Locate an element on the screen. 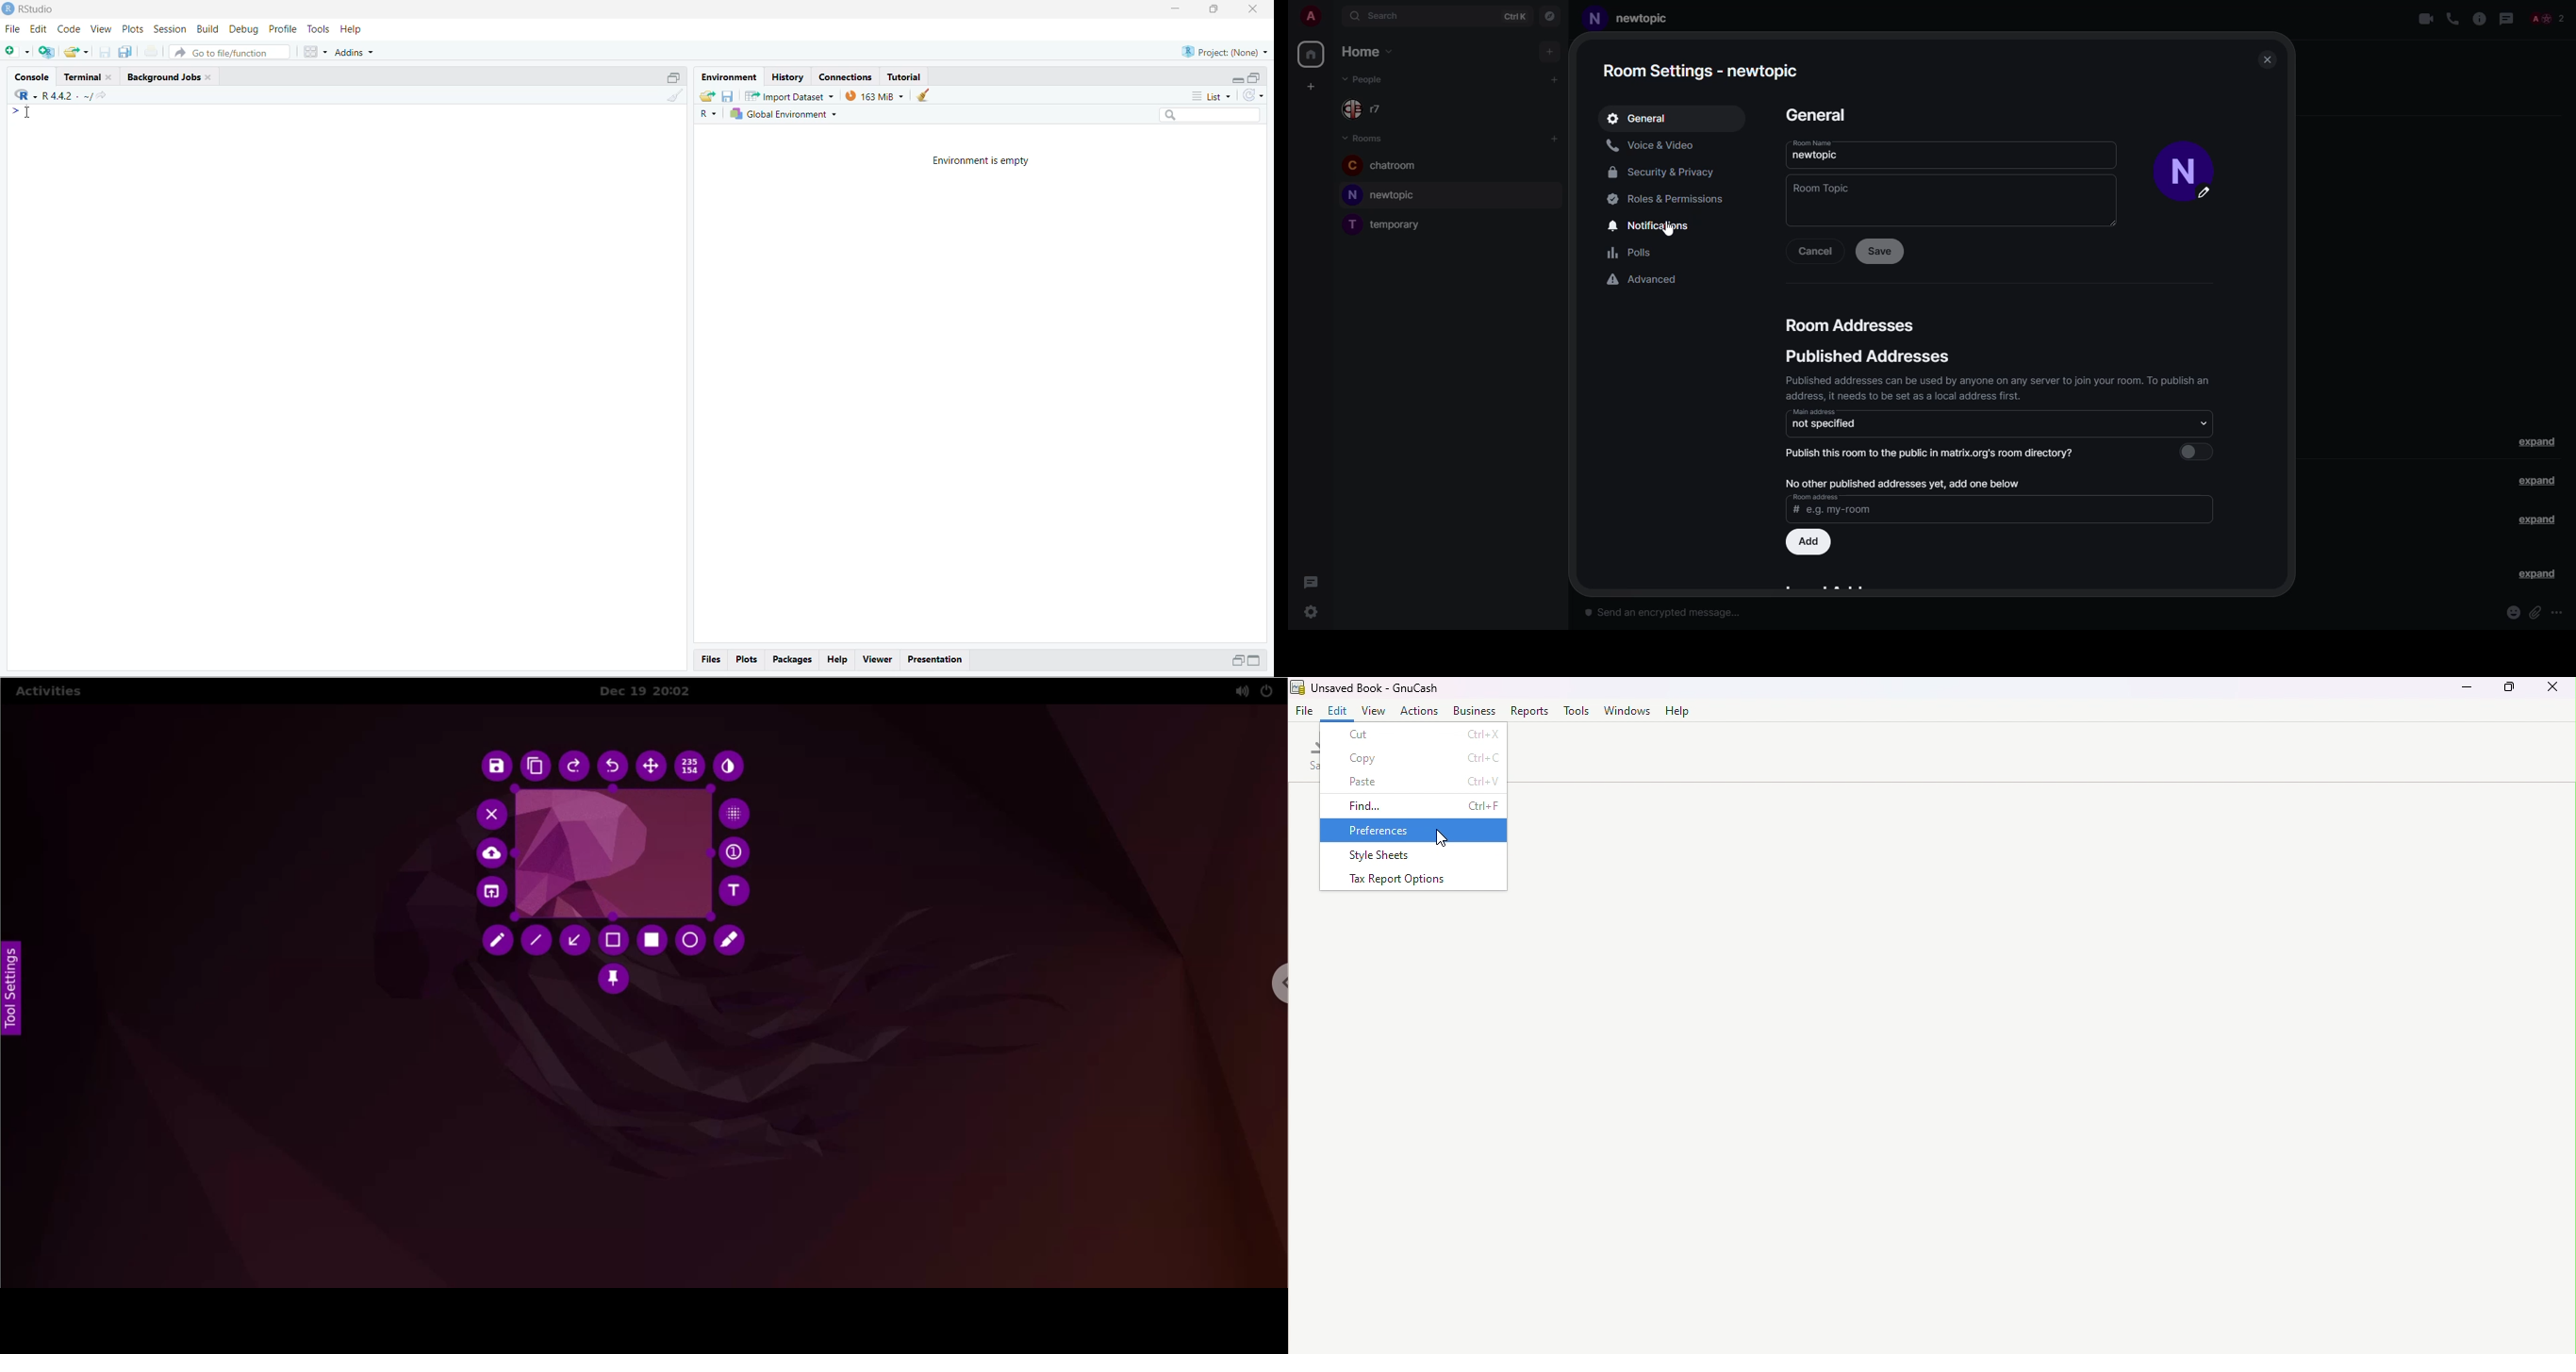 This screenshot has width=2576, height=1372. Public addresses is located at coordinates (1873, 356).